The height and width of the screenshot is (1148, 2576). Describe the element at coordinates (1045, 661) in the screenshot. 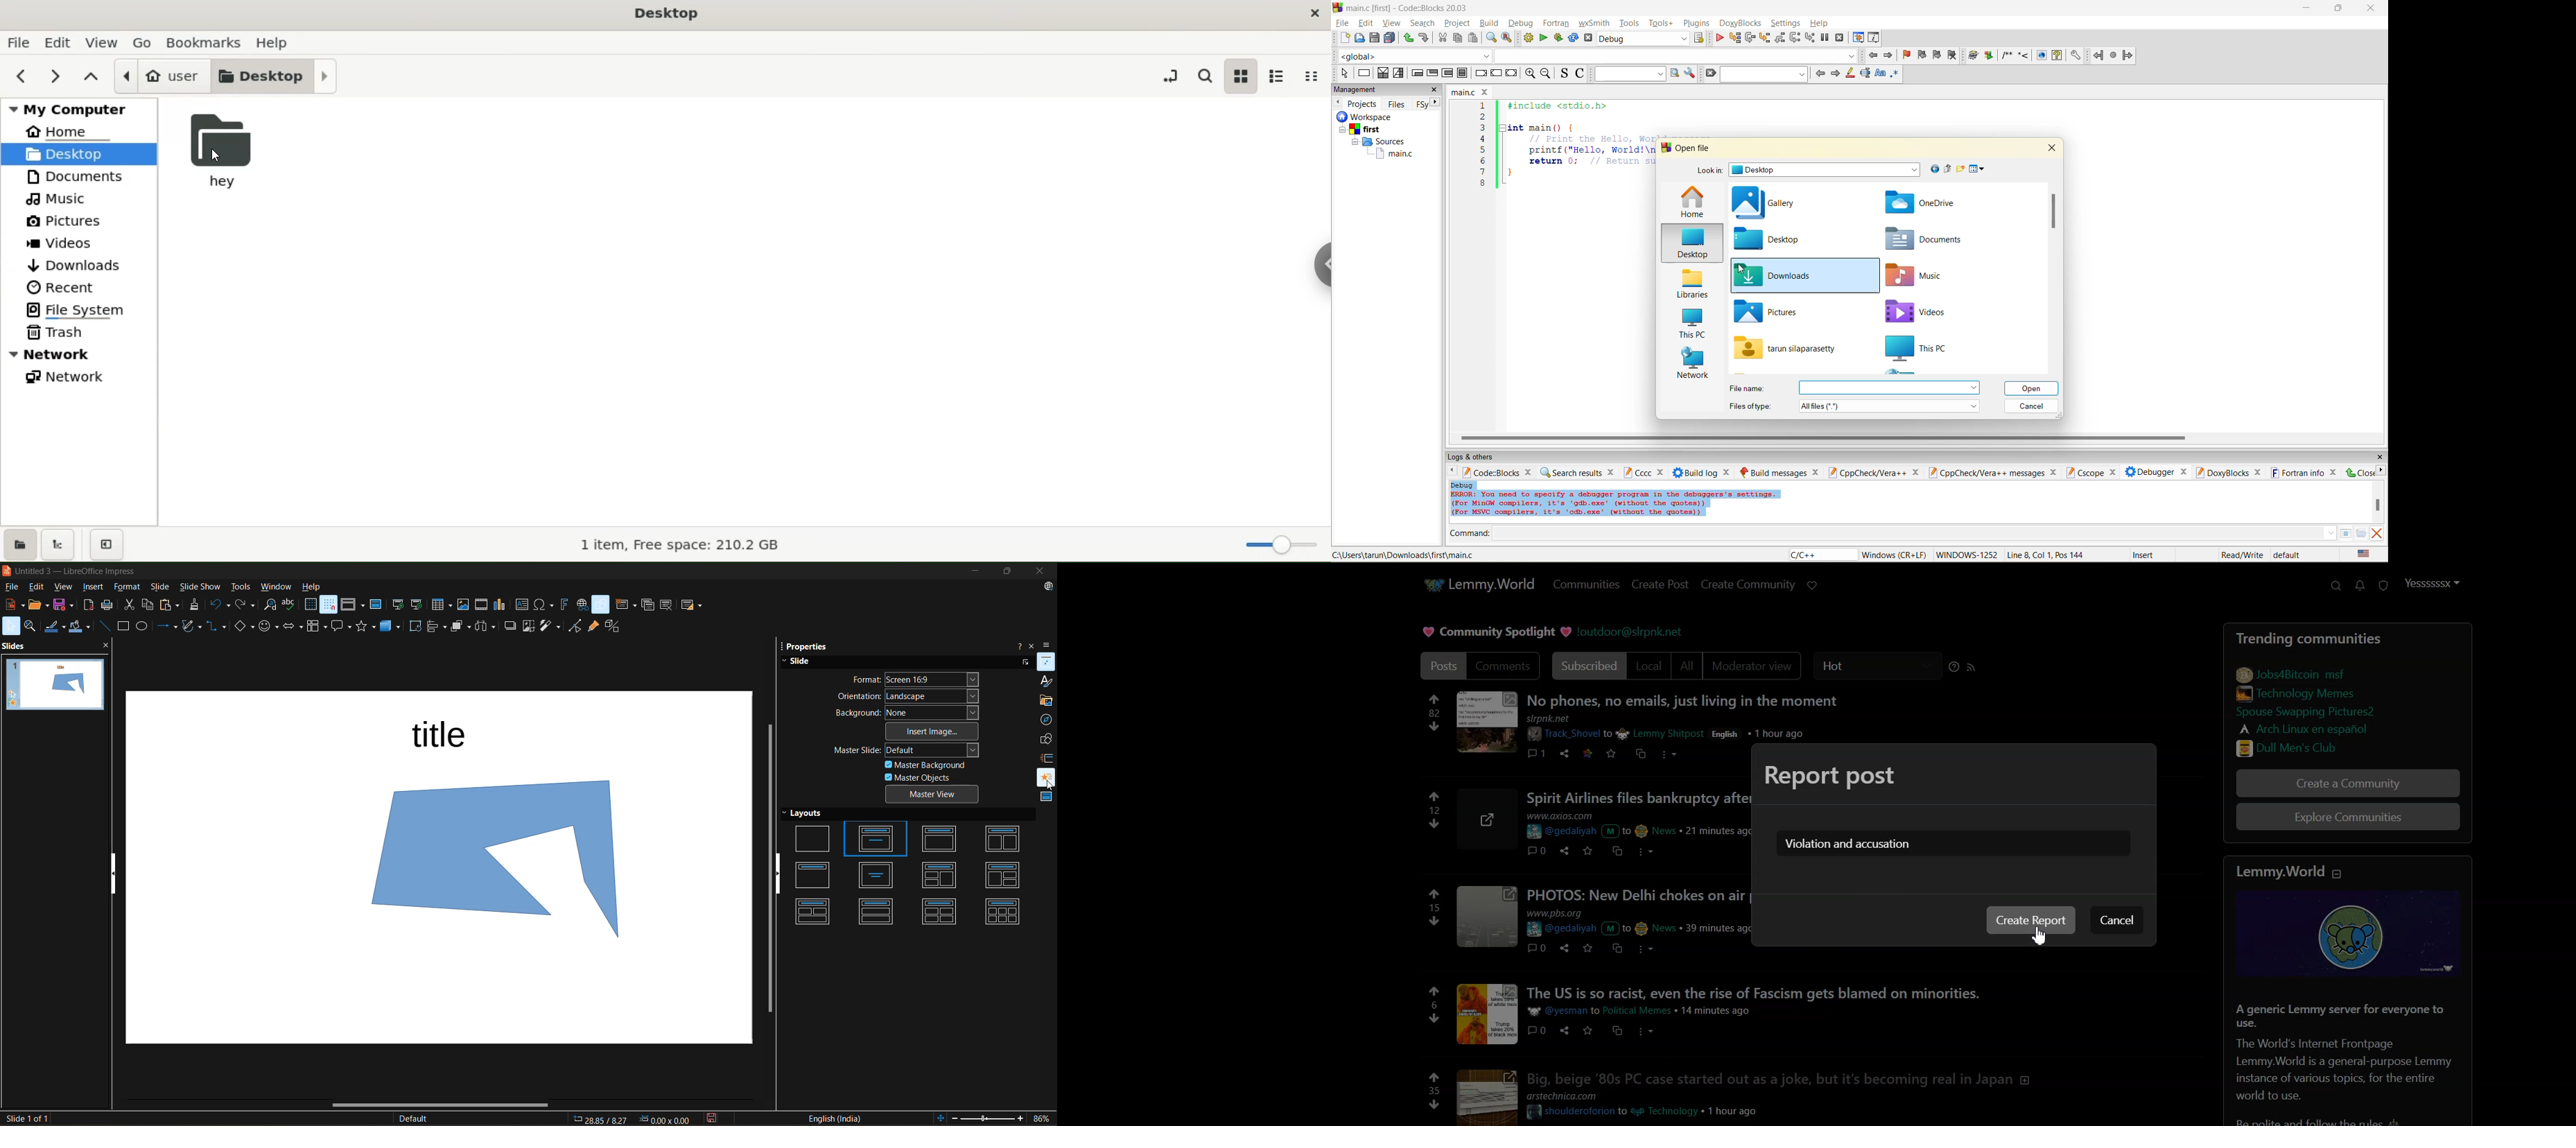

I see `properties` at that location.